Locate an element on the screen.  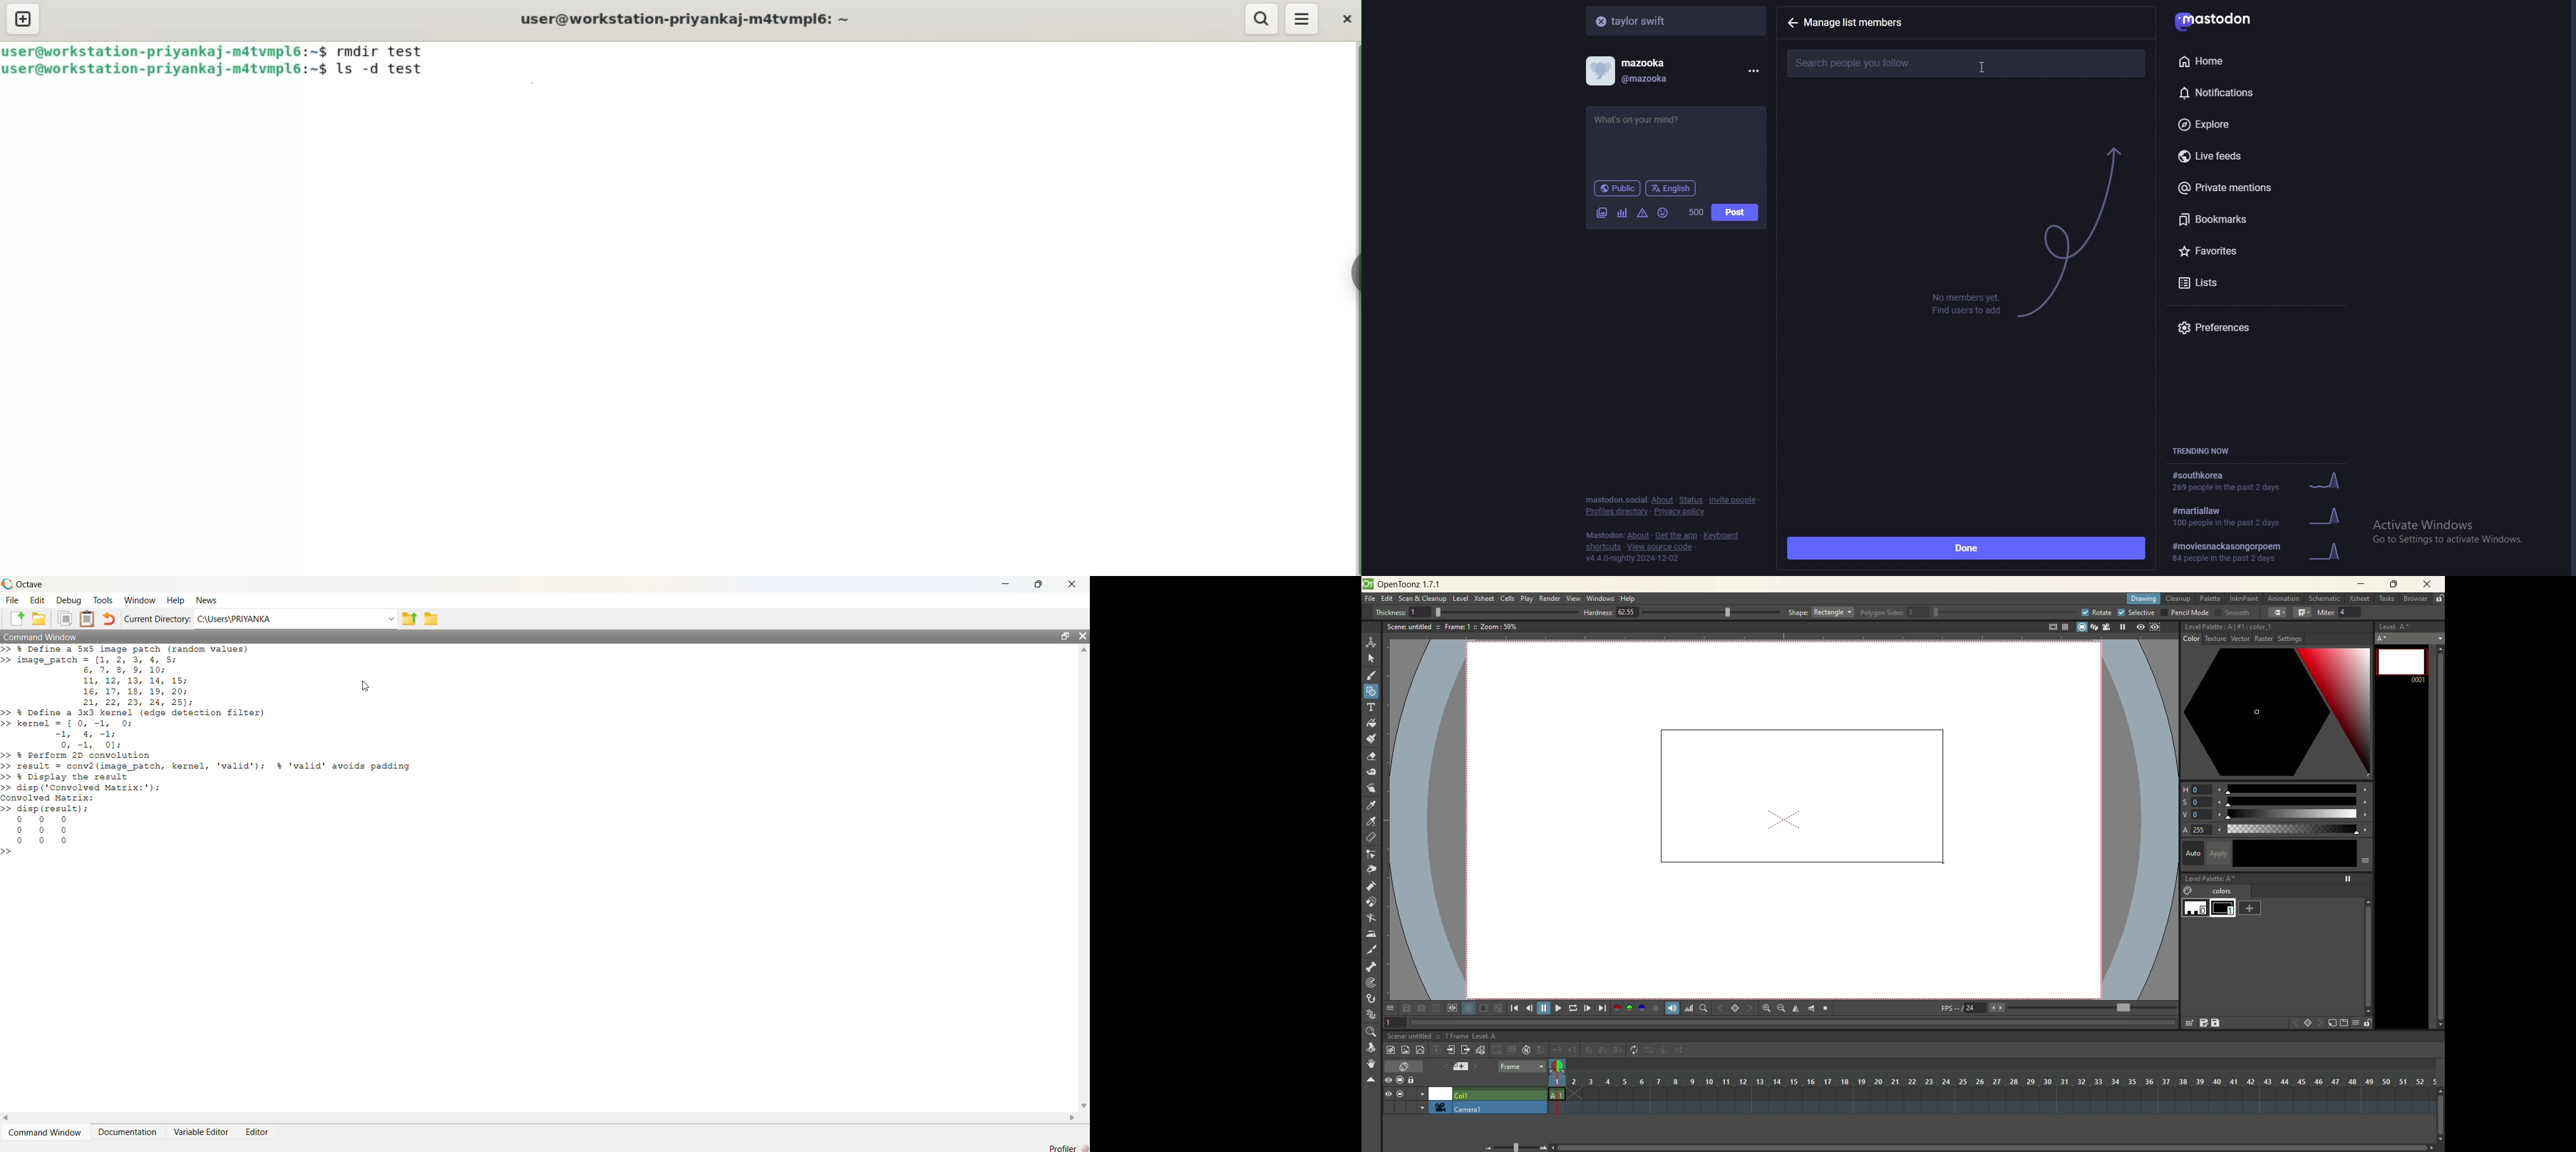
geometry tool is located at coordinates (1371, 690).